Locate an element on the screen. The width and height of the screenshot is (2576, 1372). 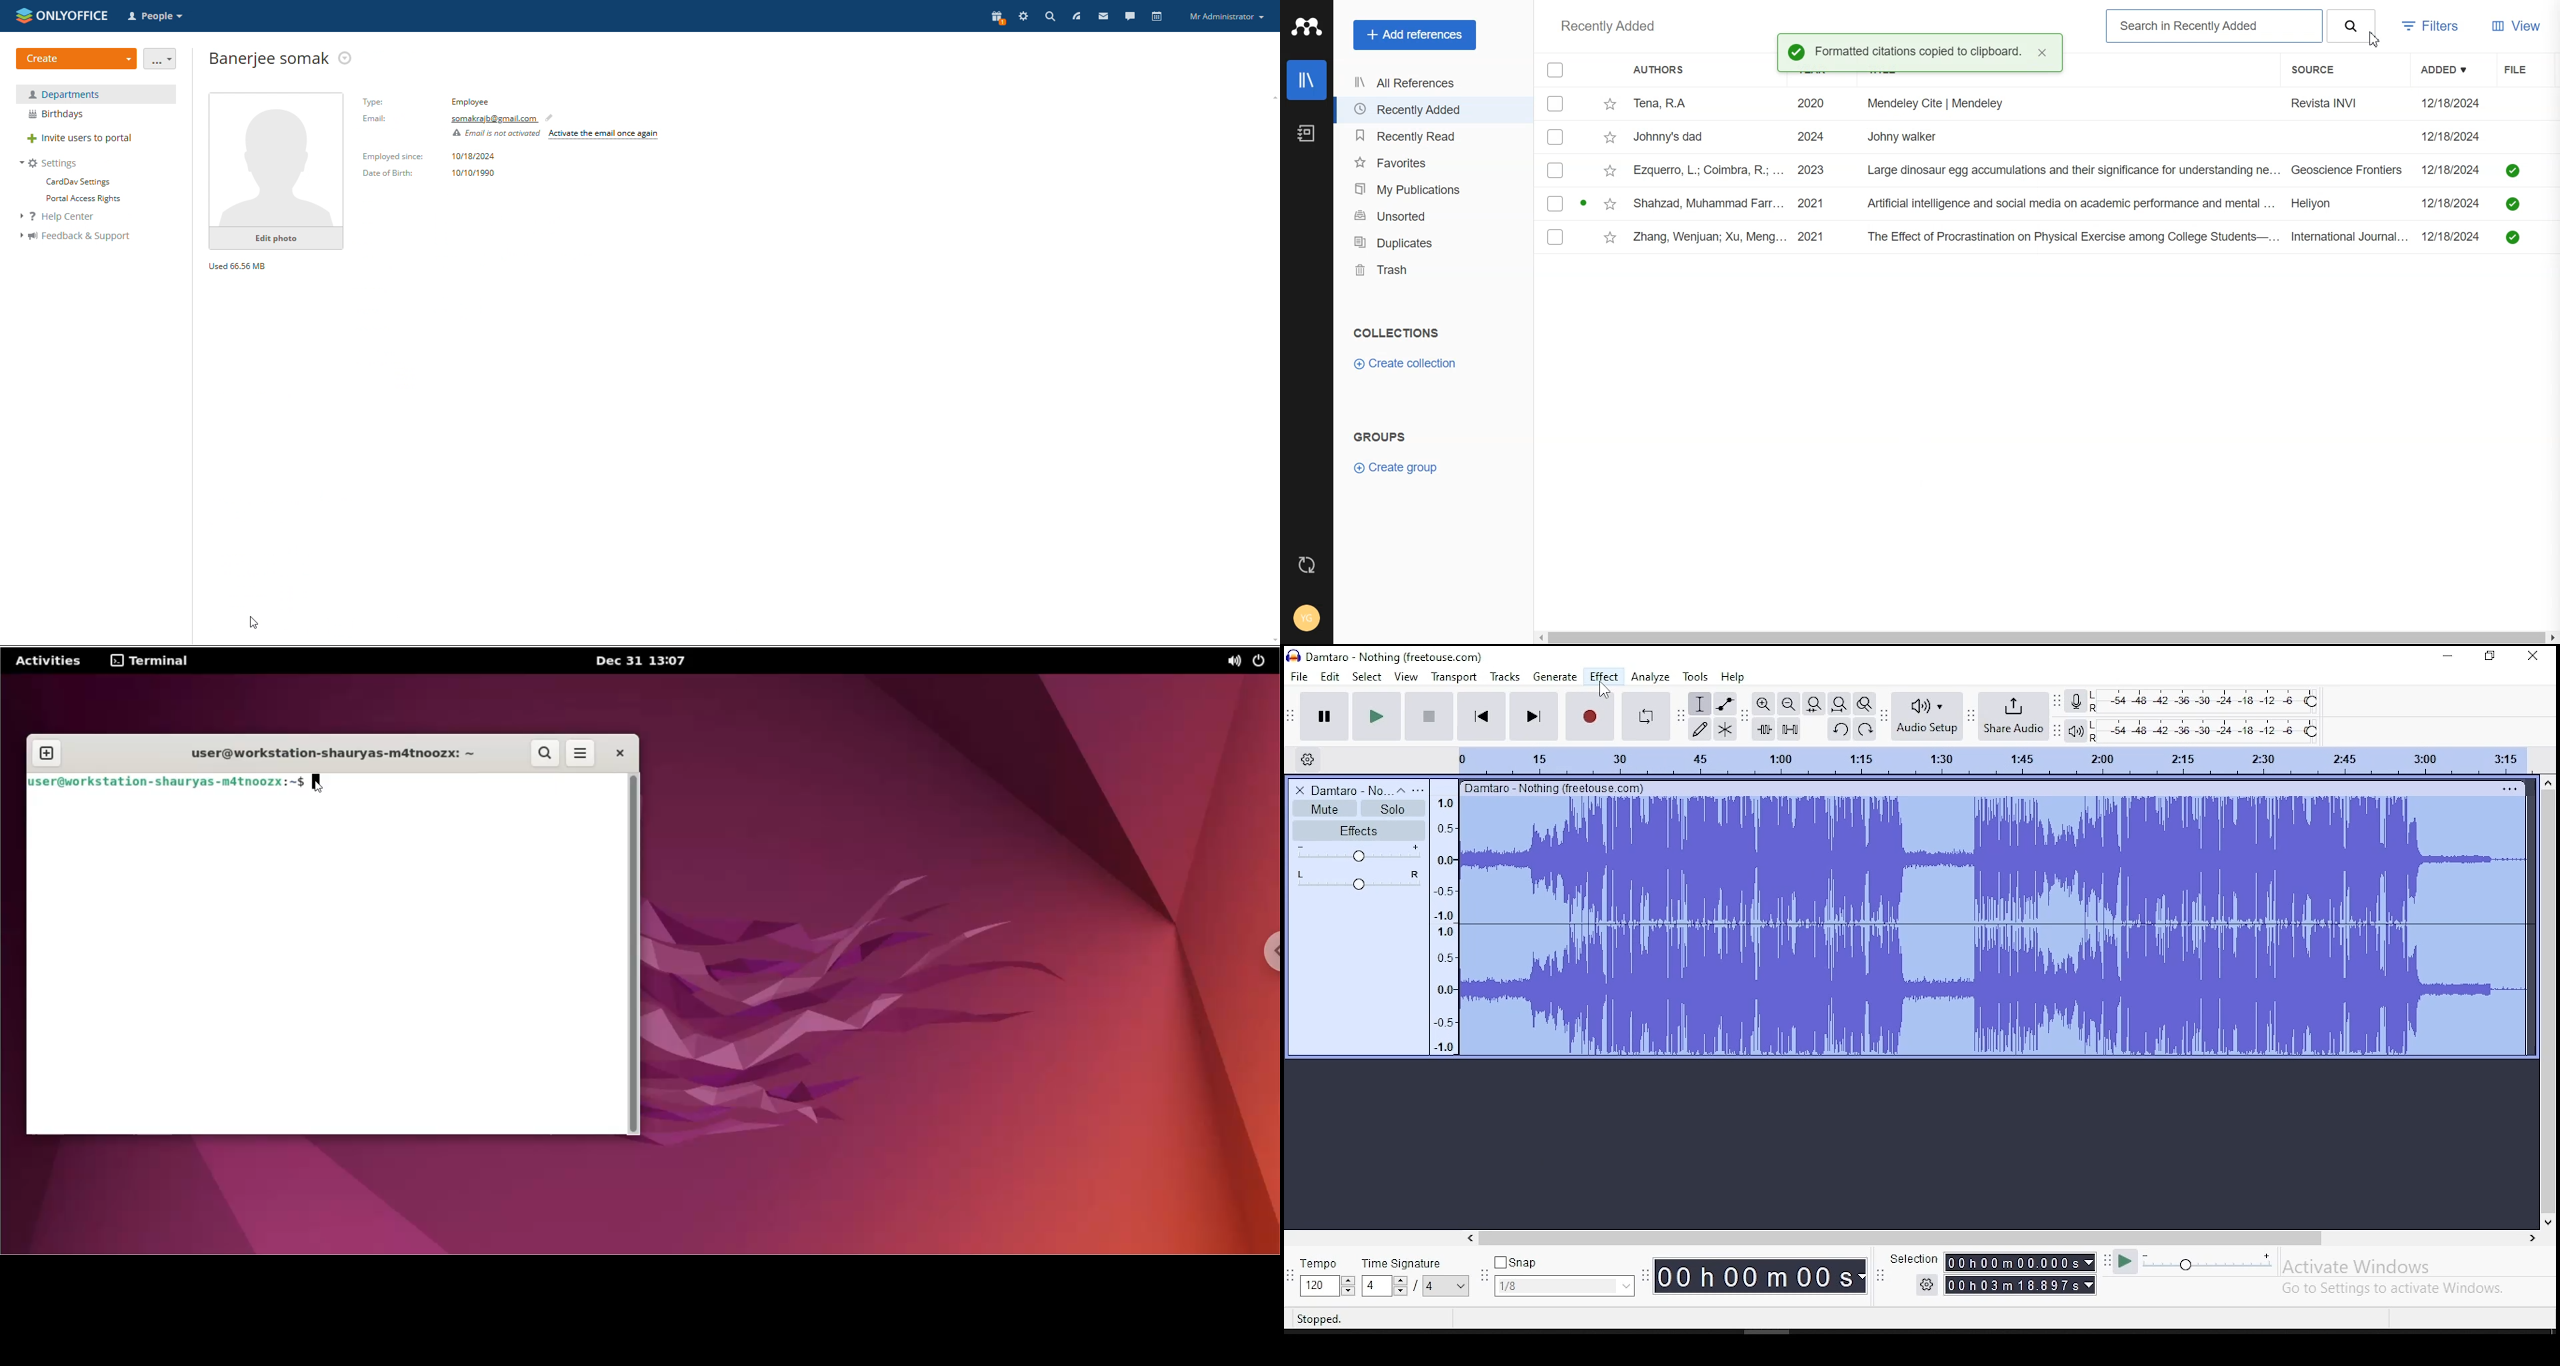
tempo is located at coordinates (1324, 1275).